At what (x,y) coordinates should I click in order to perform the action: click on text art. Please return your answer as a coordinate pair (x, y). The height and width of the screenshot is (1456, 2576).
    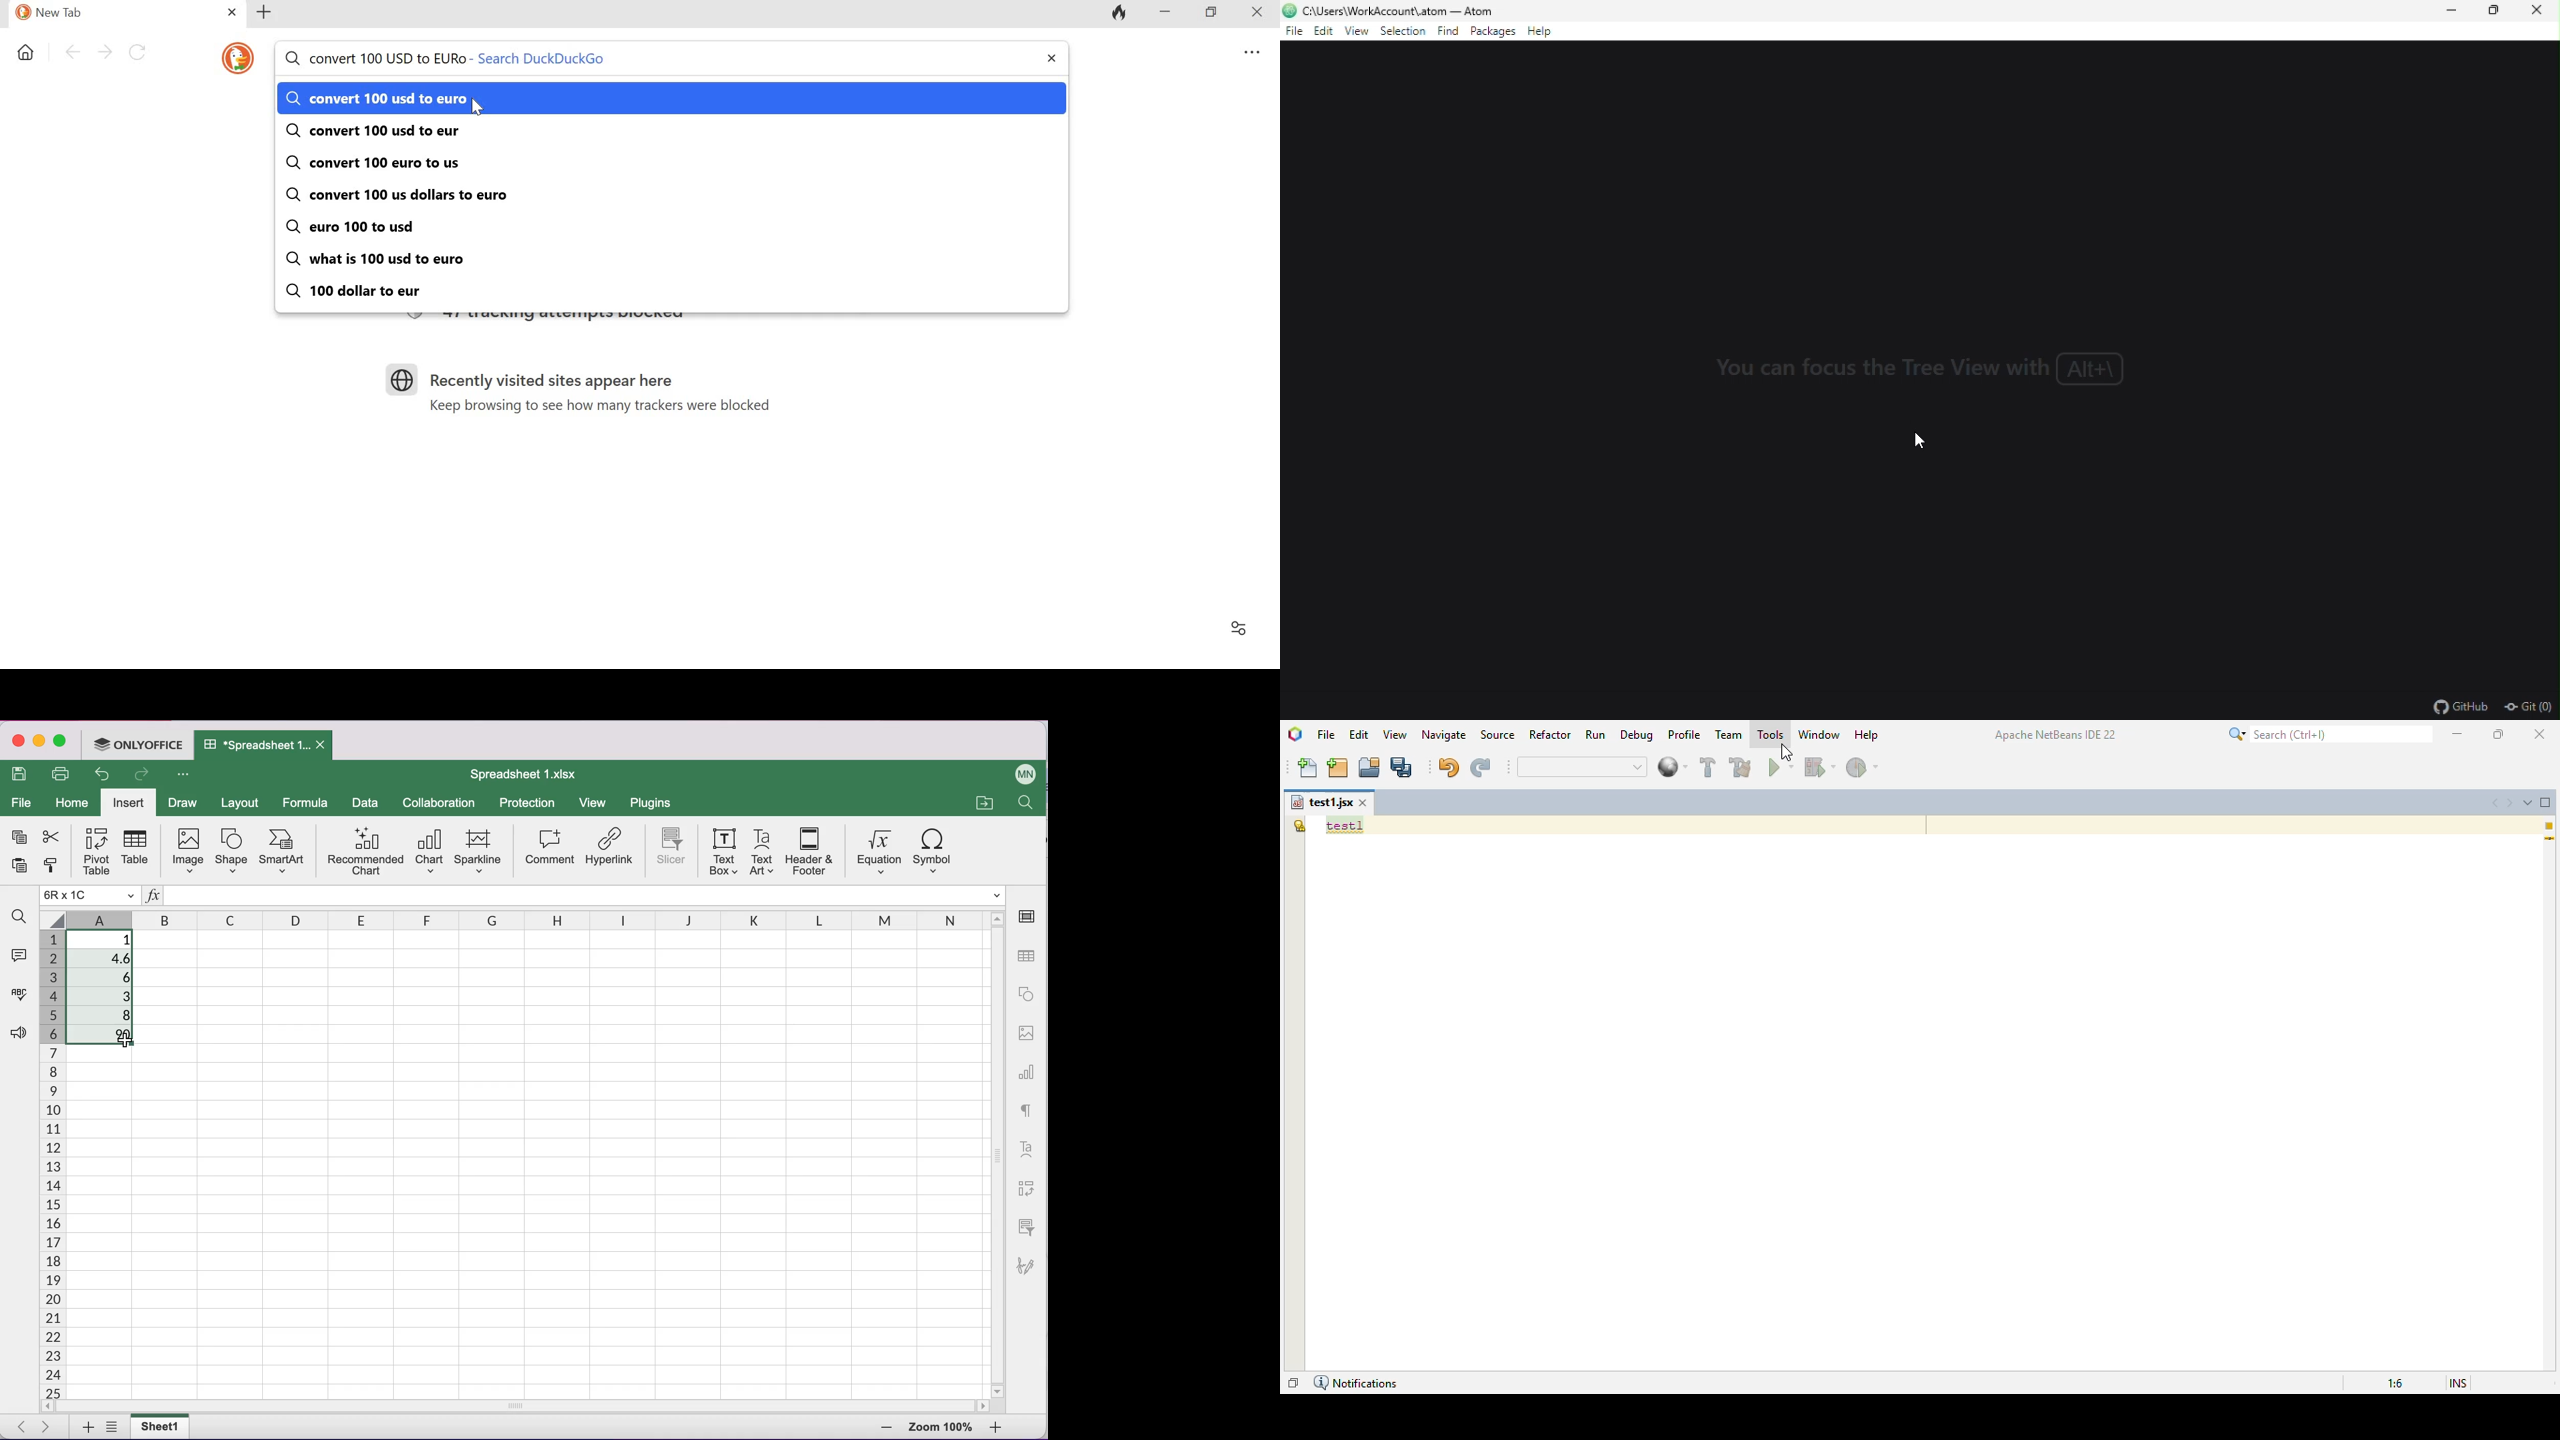
    Looking at the image, I should click on (761, 852).